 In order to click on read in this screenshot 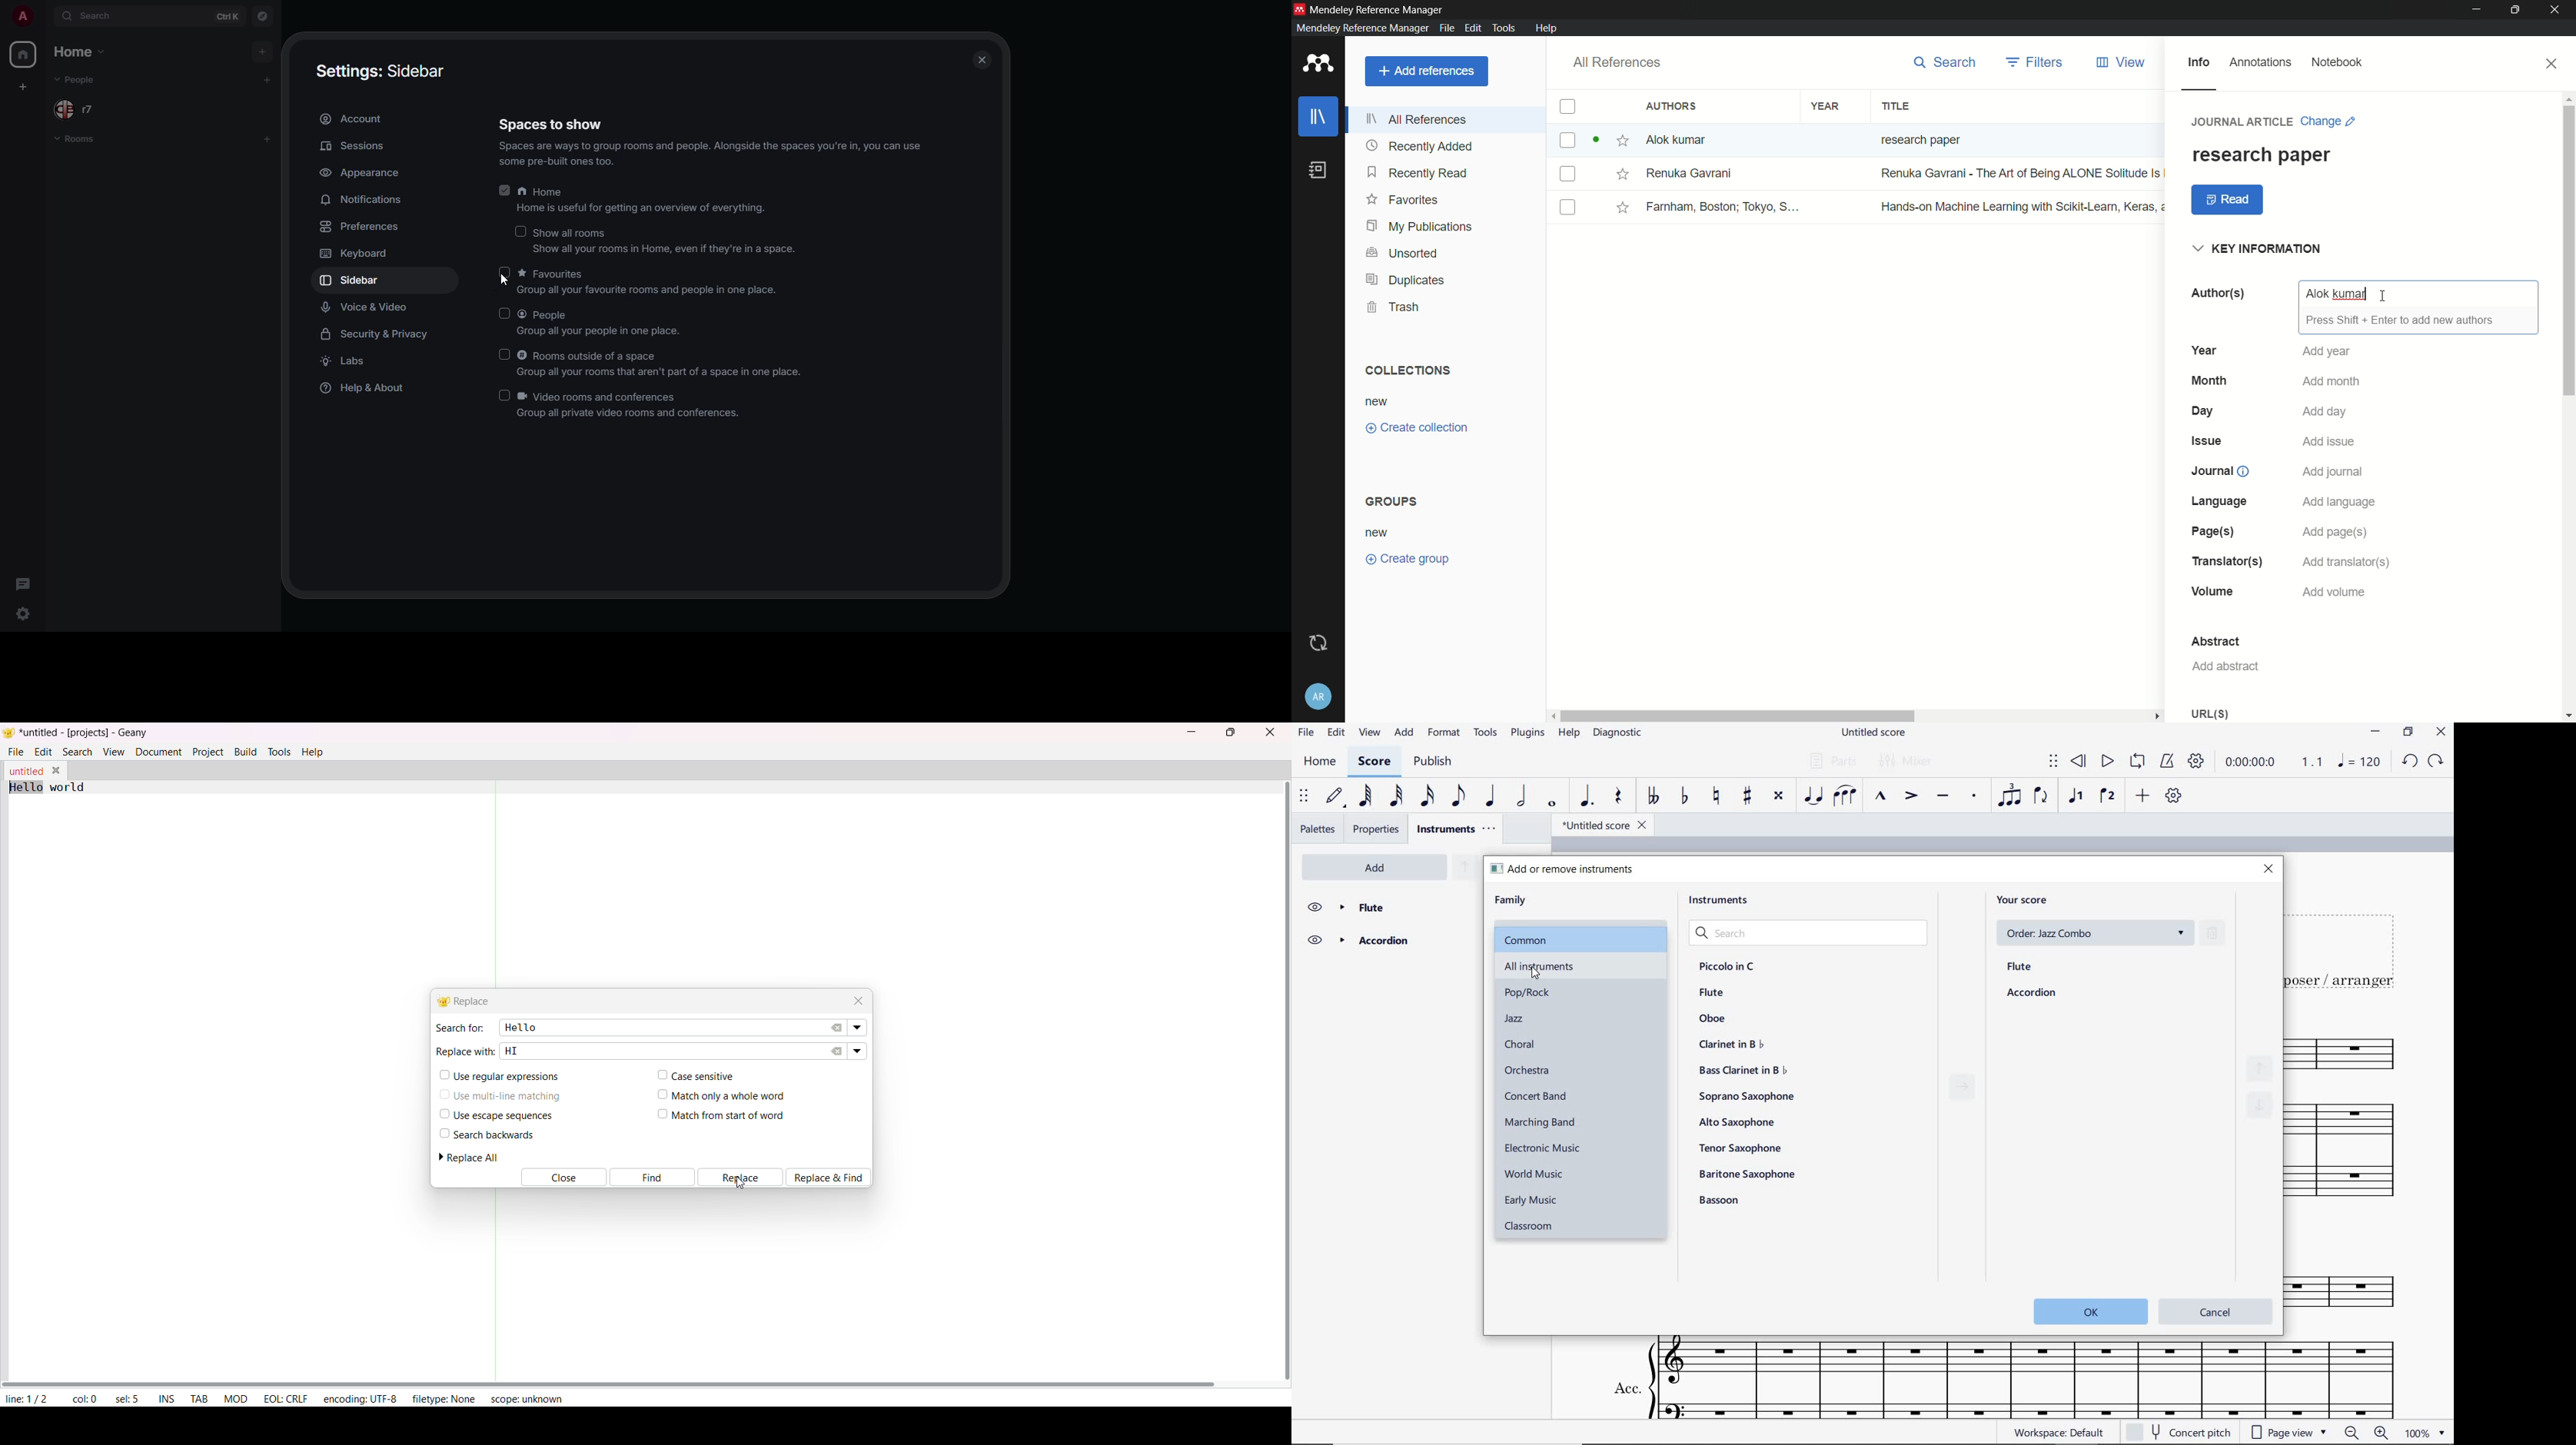, I will do `click(2228, 200)`.